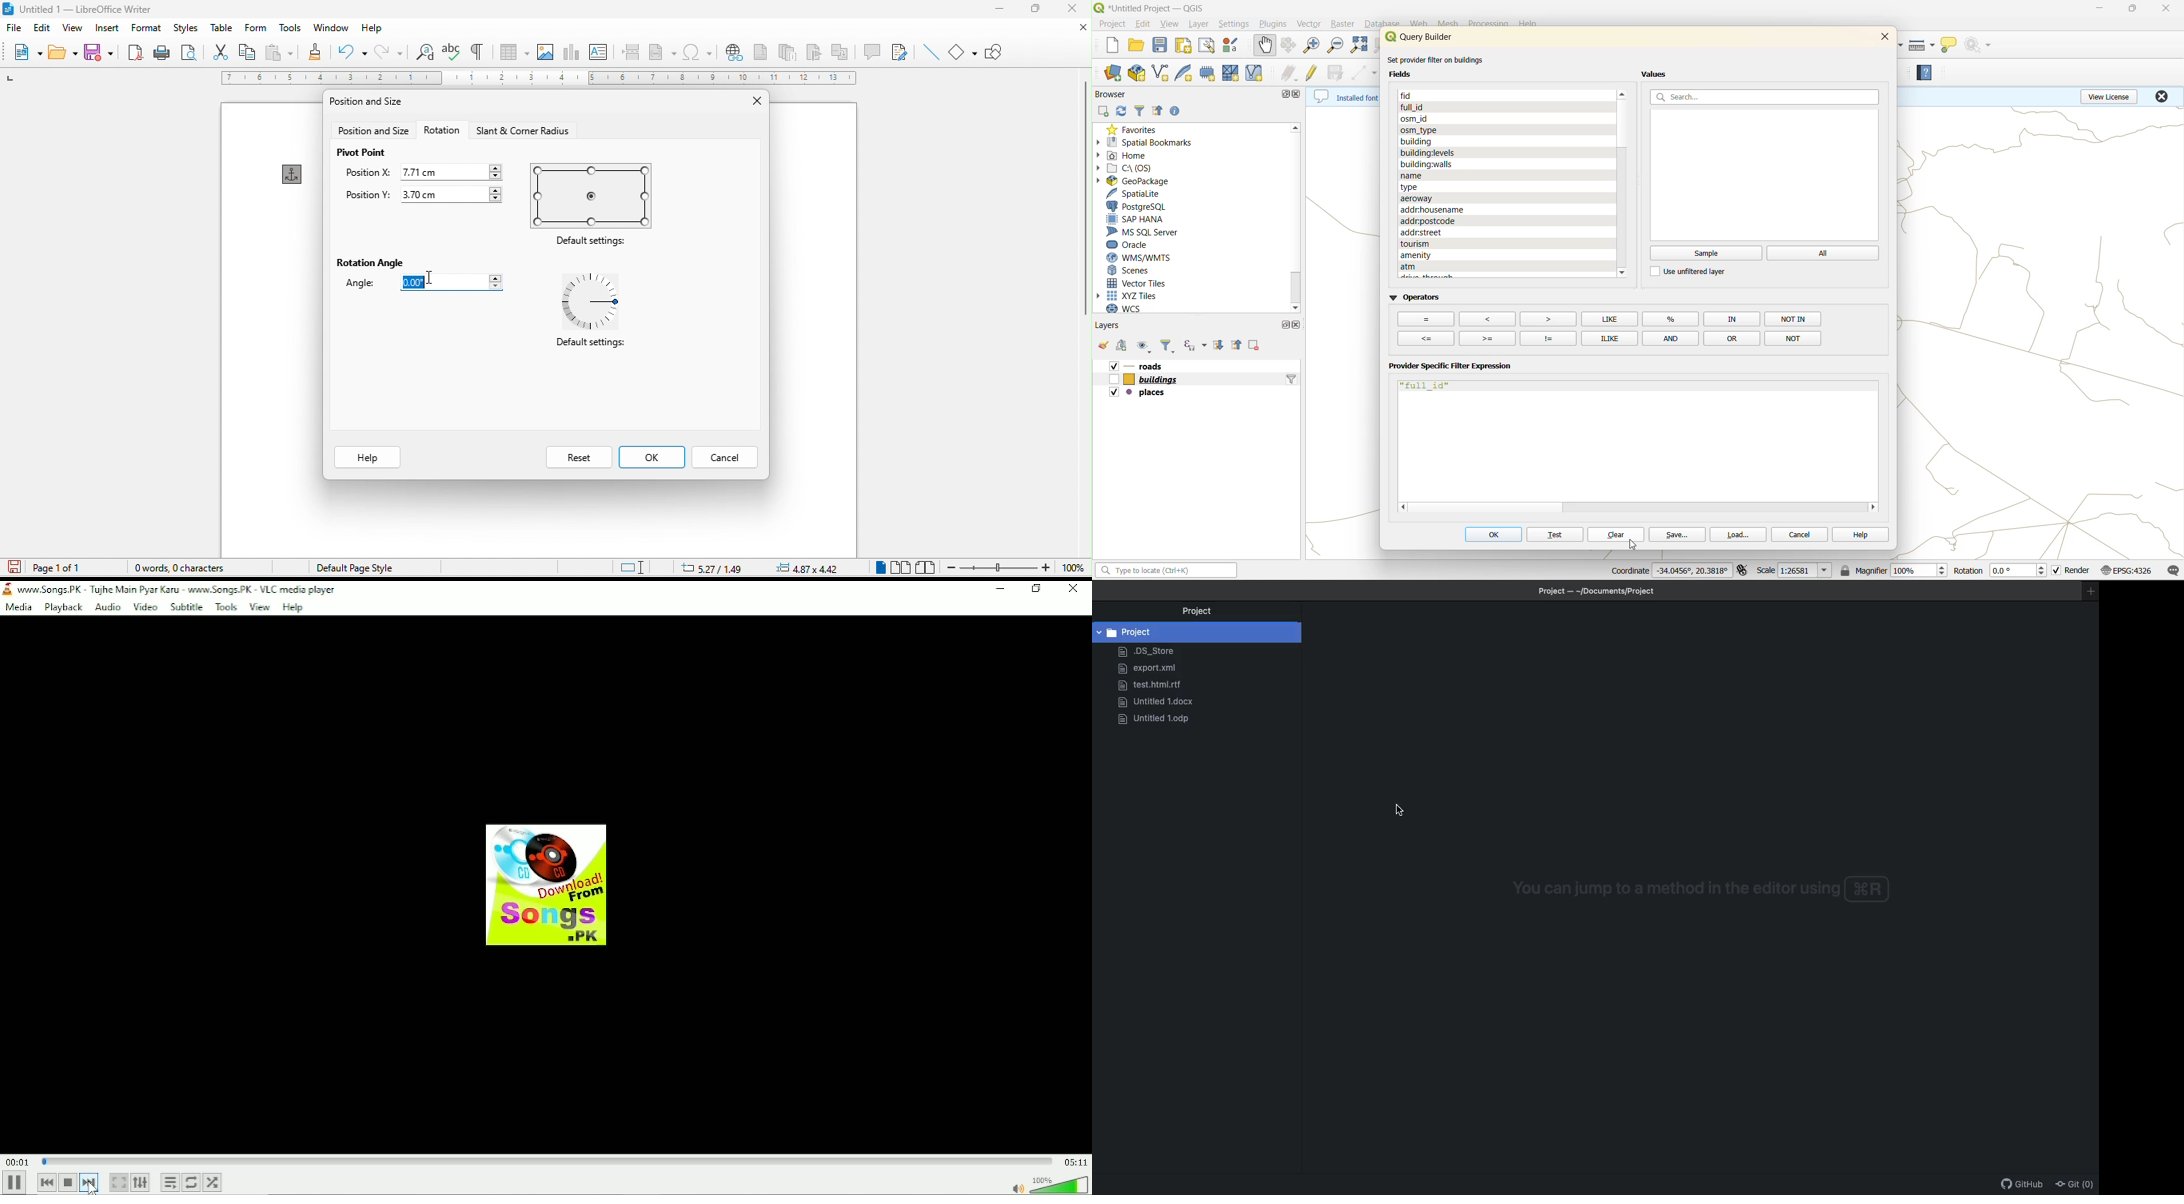 The height and width of the screenshot is (1204, 2184). What do you see at coordinates (598, 299) in the screenshot?
I see `default settings` at bounding box center [598, 299].